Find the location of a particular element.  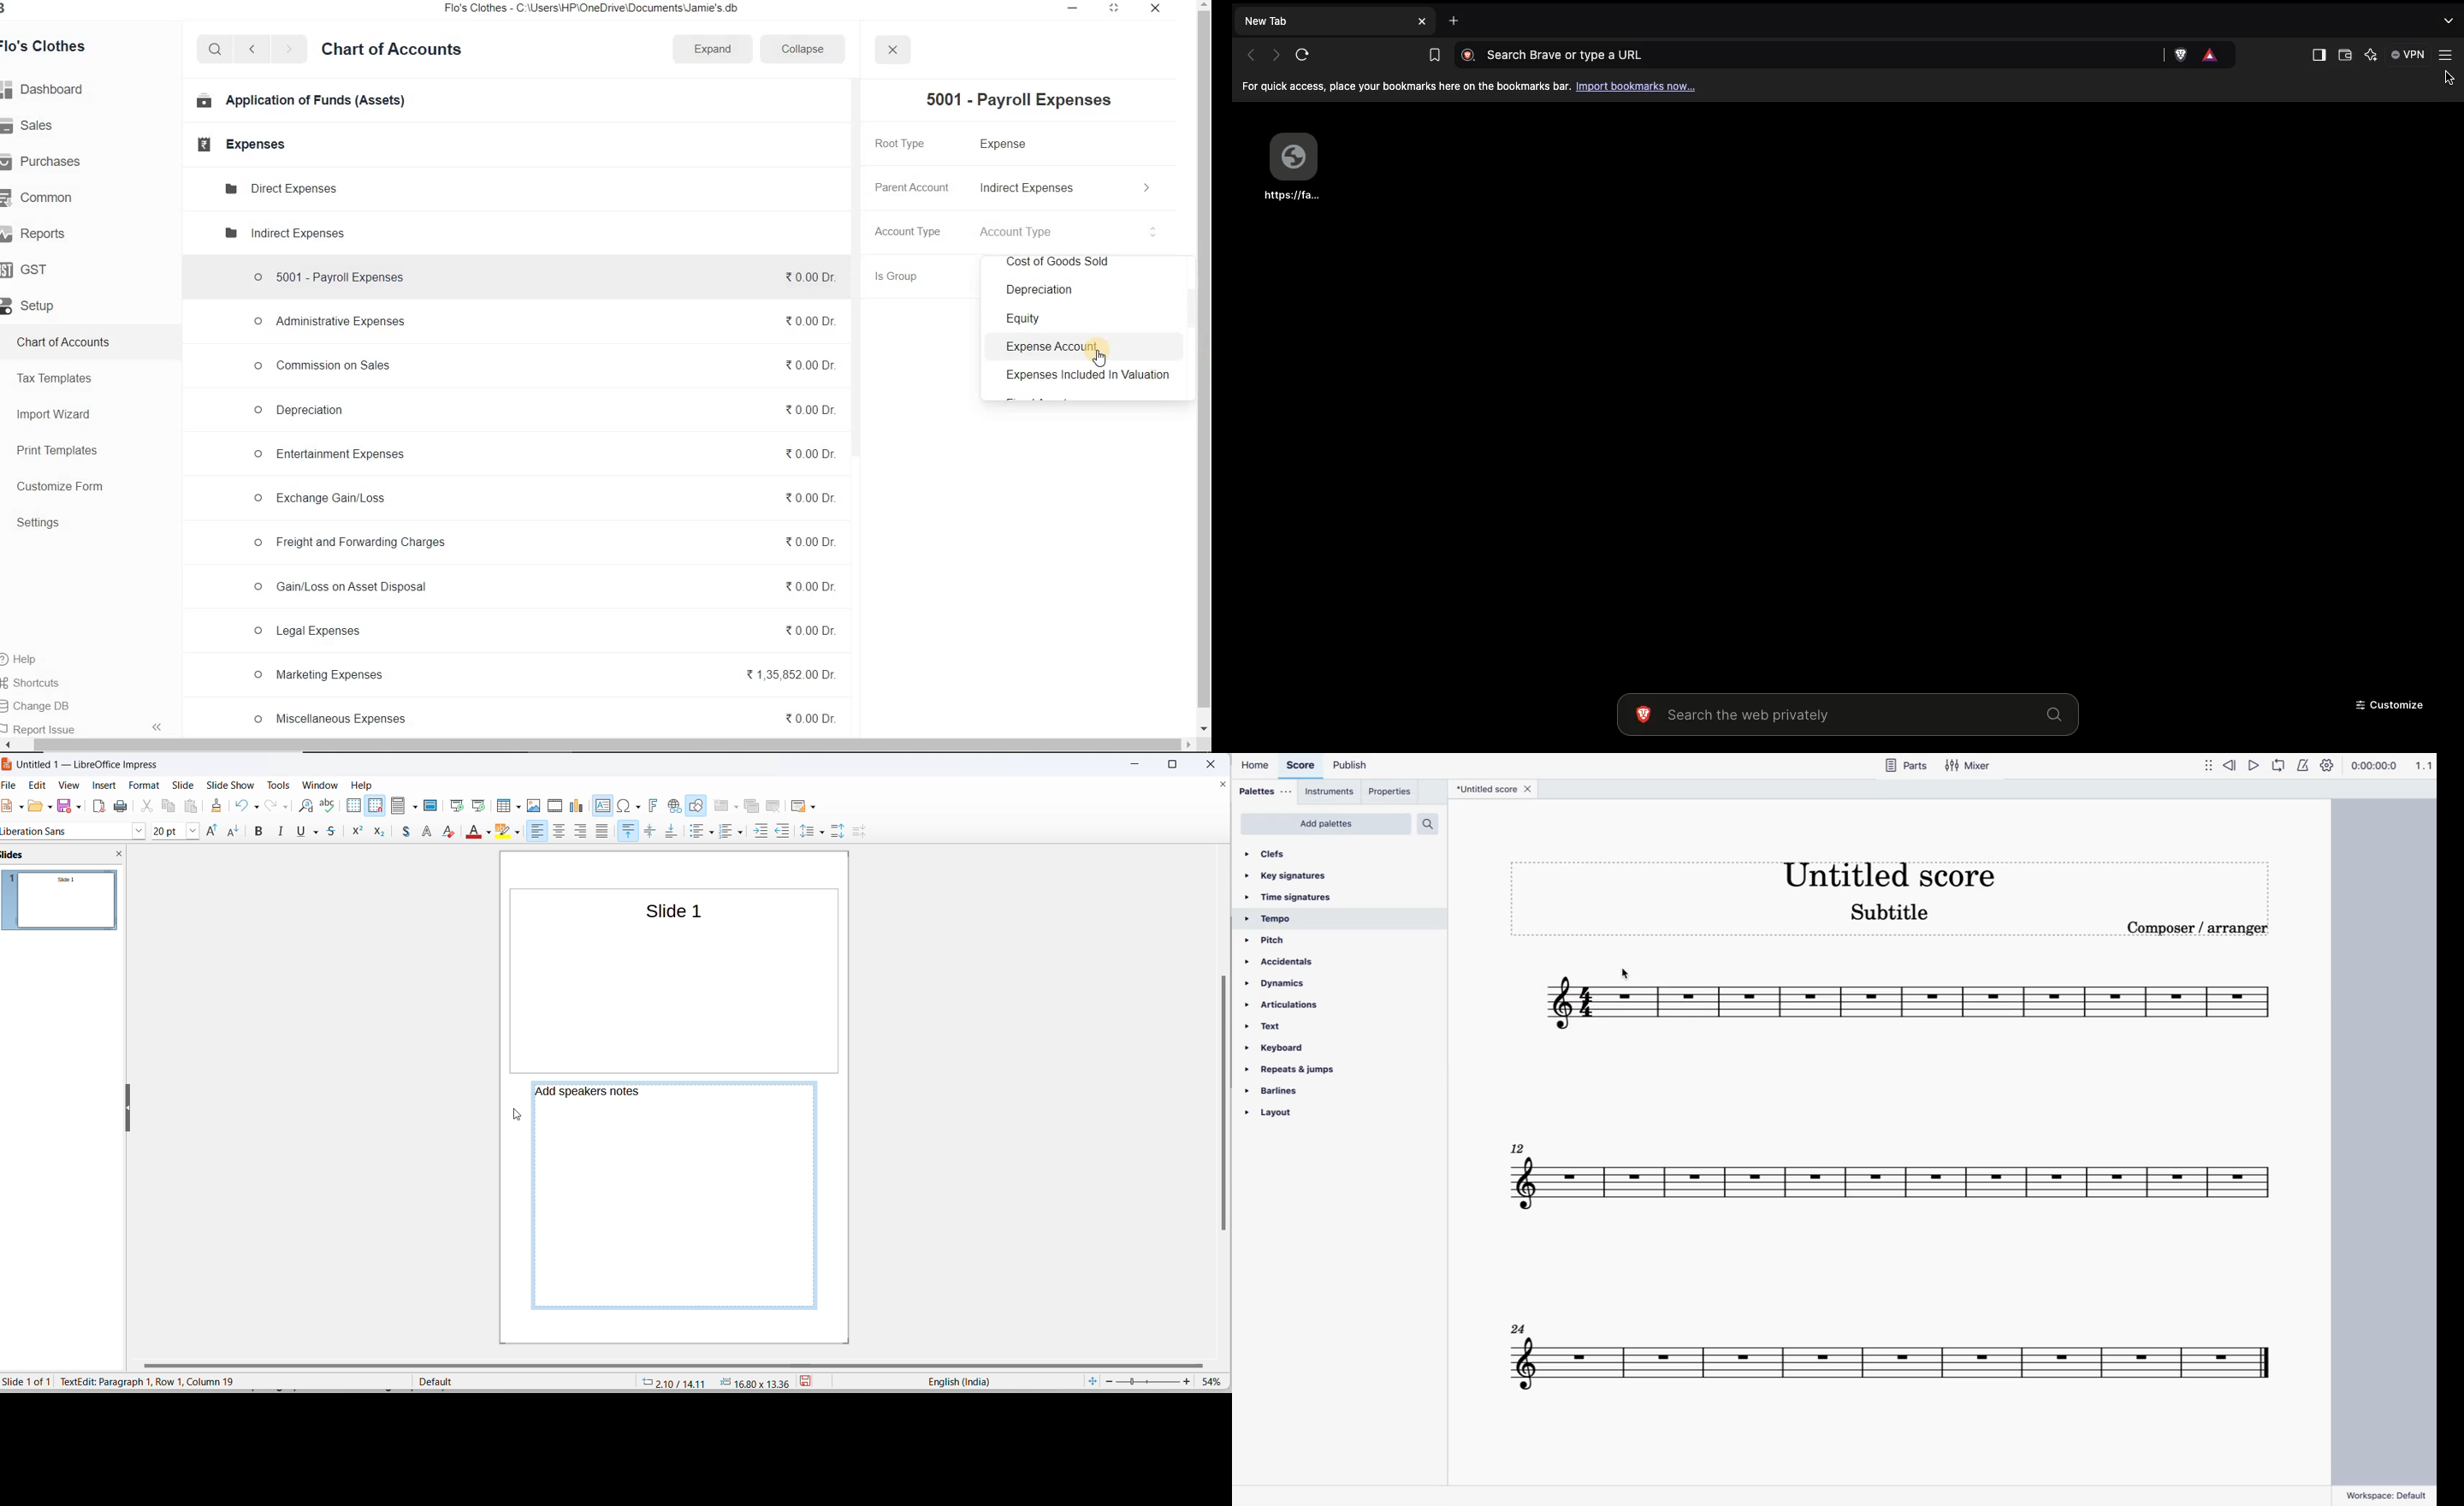

Expenses is located at coordinates (239, 145).